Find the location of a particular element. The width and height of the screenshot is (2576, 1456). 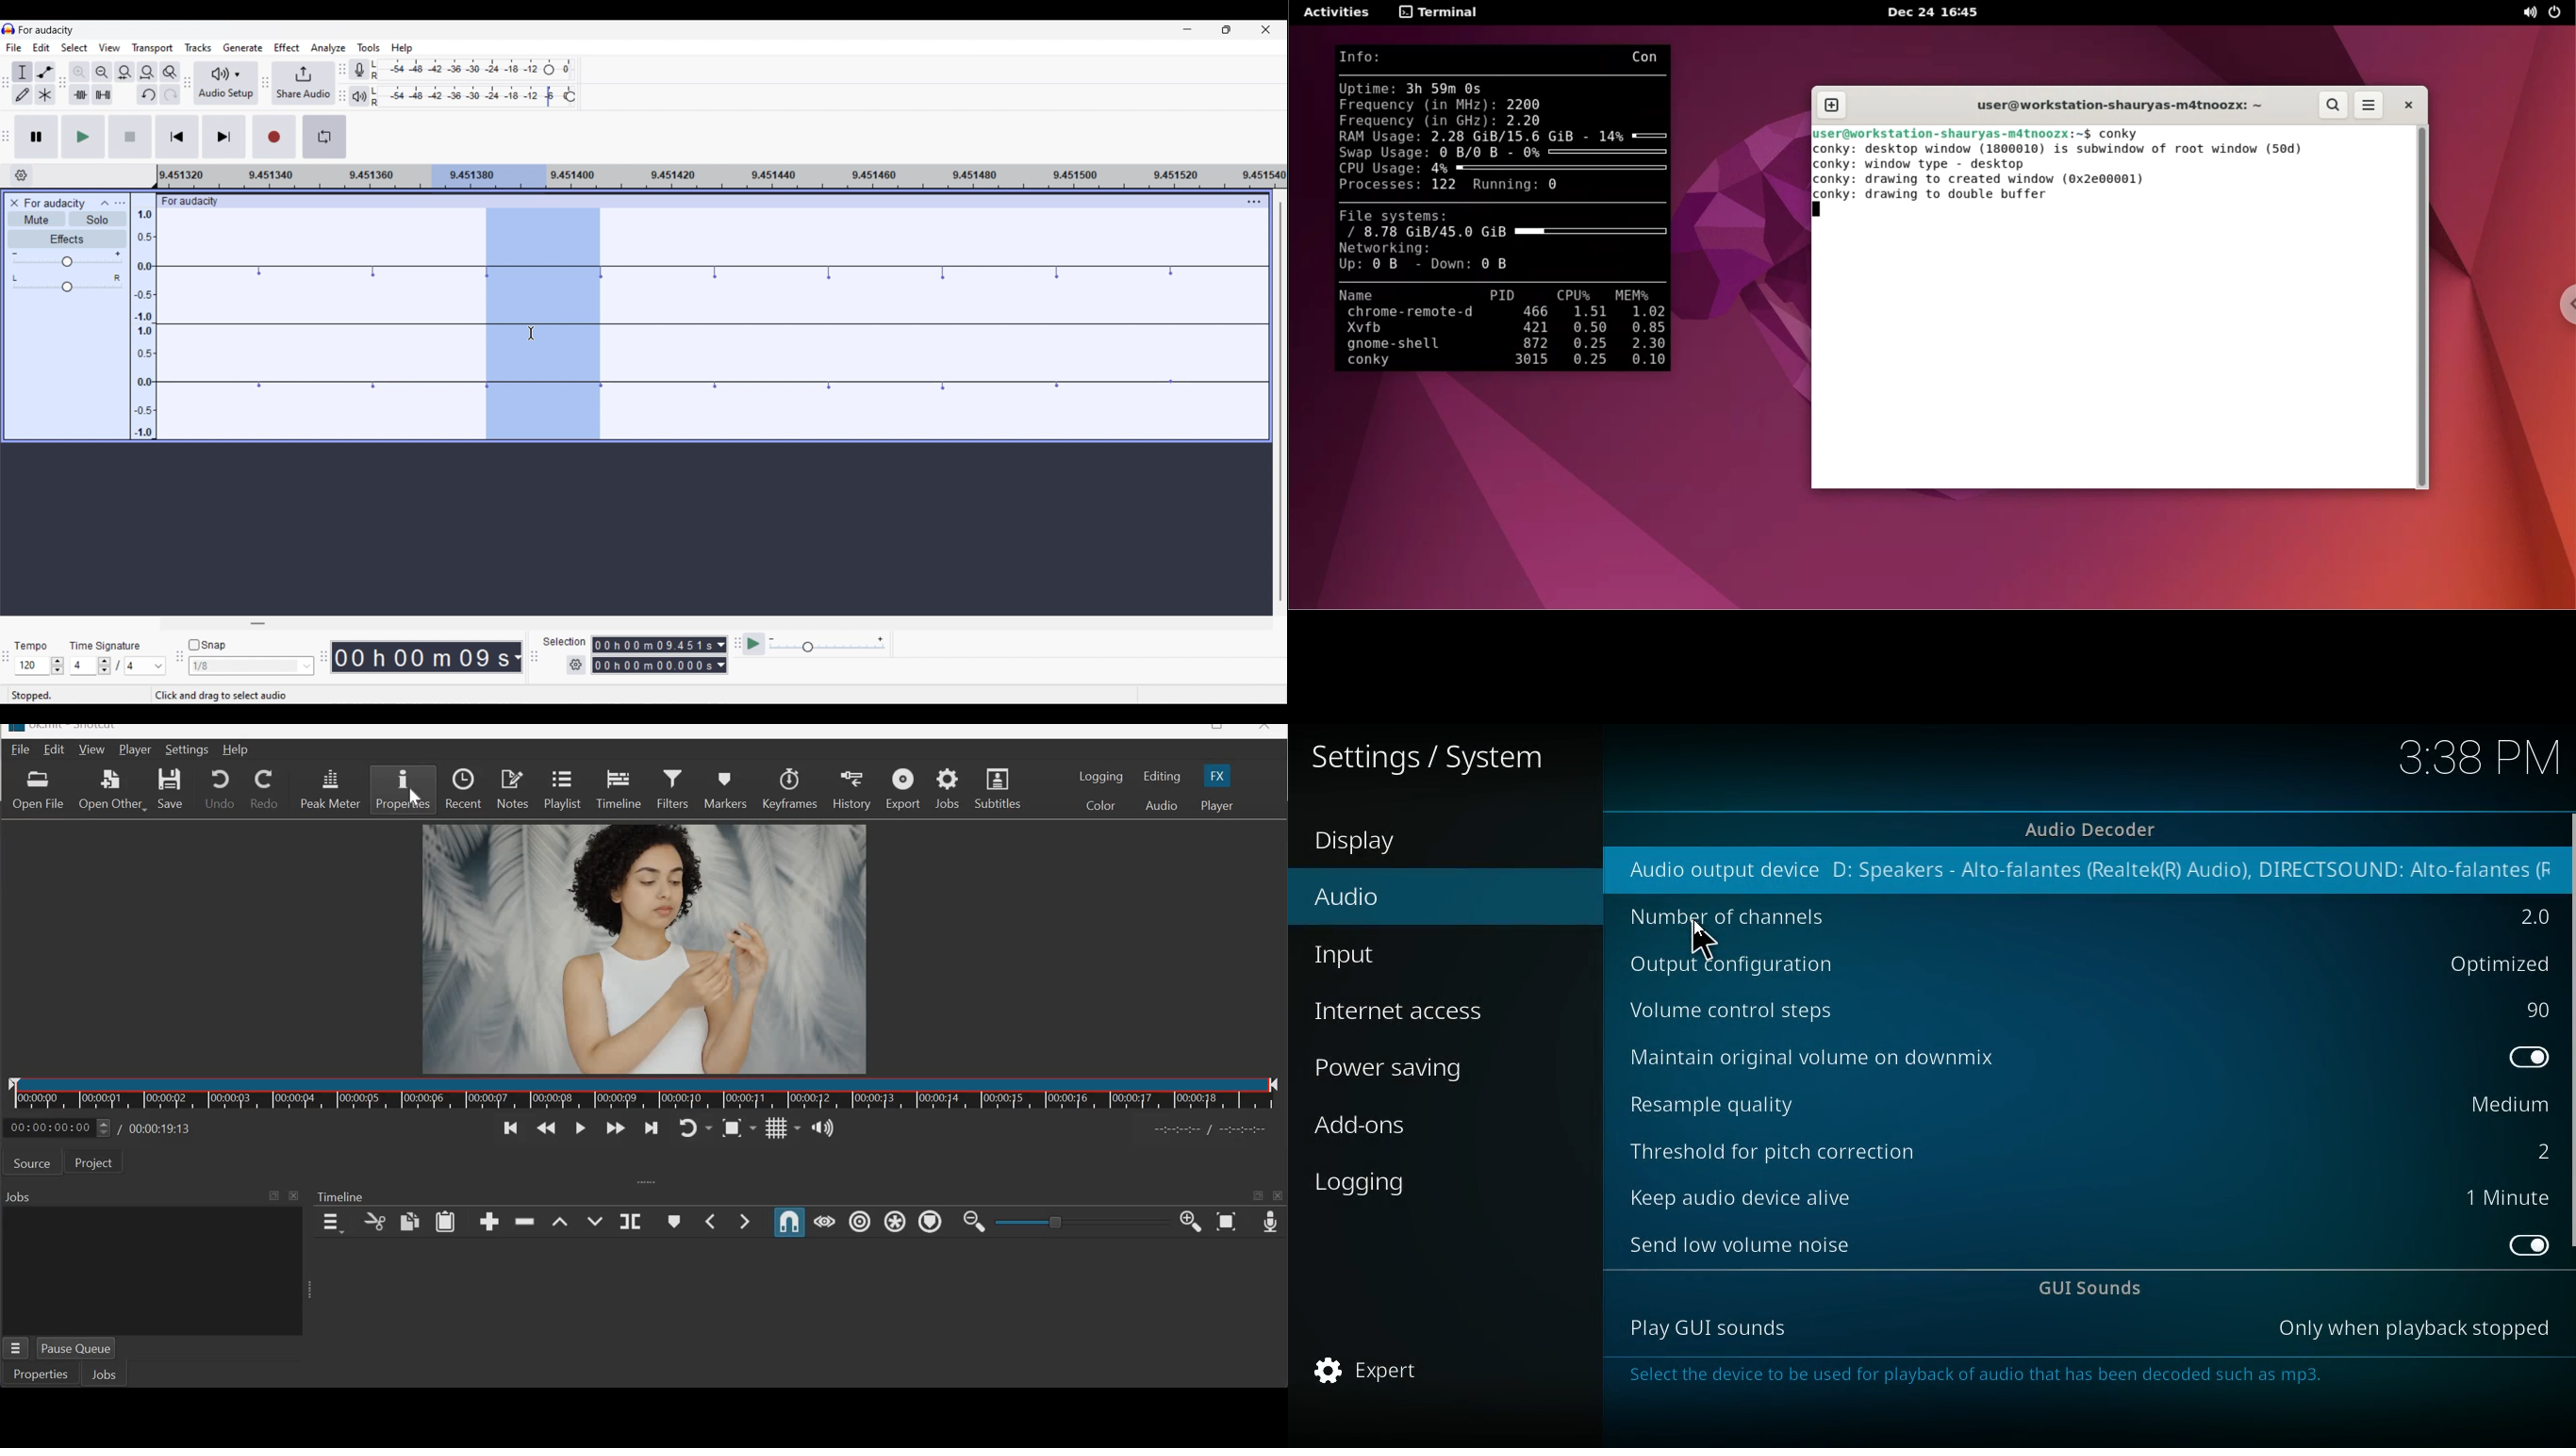

resize is located at coordinates (1214, 729).